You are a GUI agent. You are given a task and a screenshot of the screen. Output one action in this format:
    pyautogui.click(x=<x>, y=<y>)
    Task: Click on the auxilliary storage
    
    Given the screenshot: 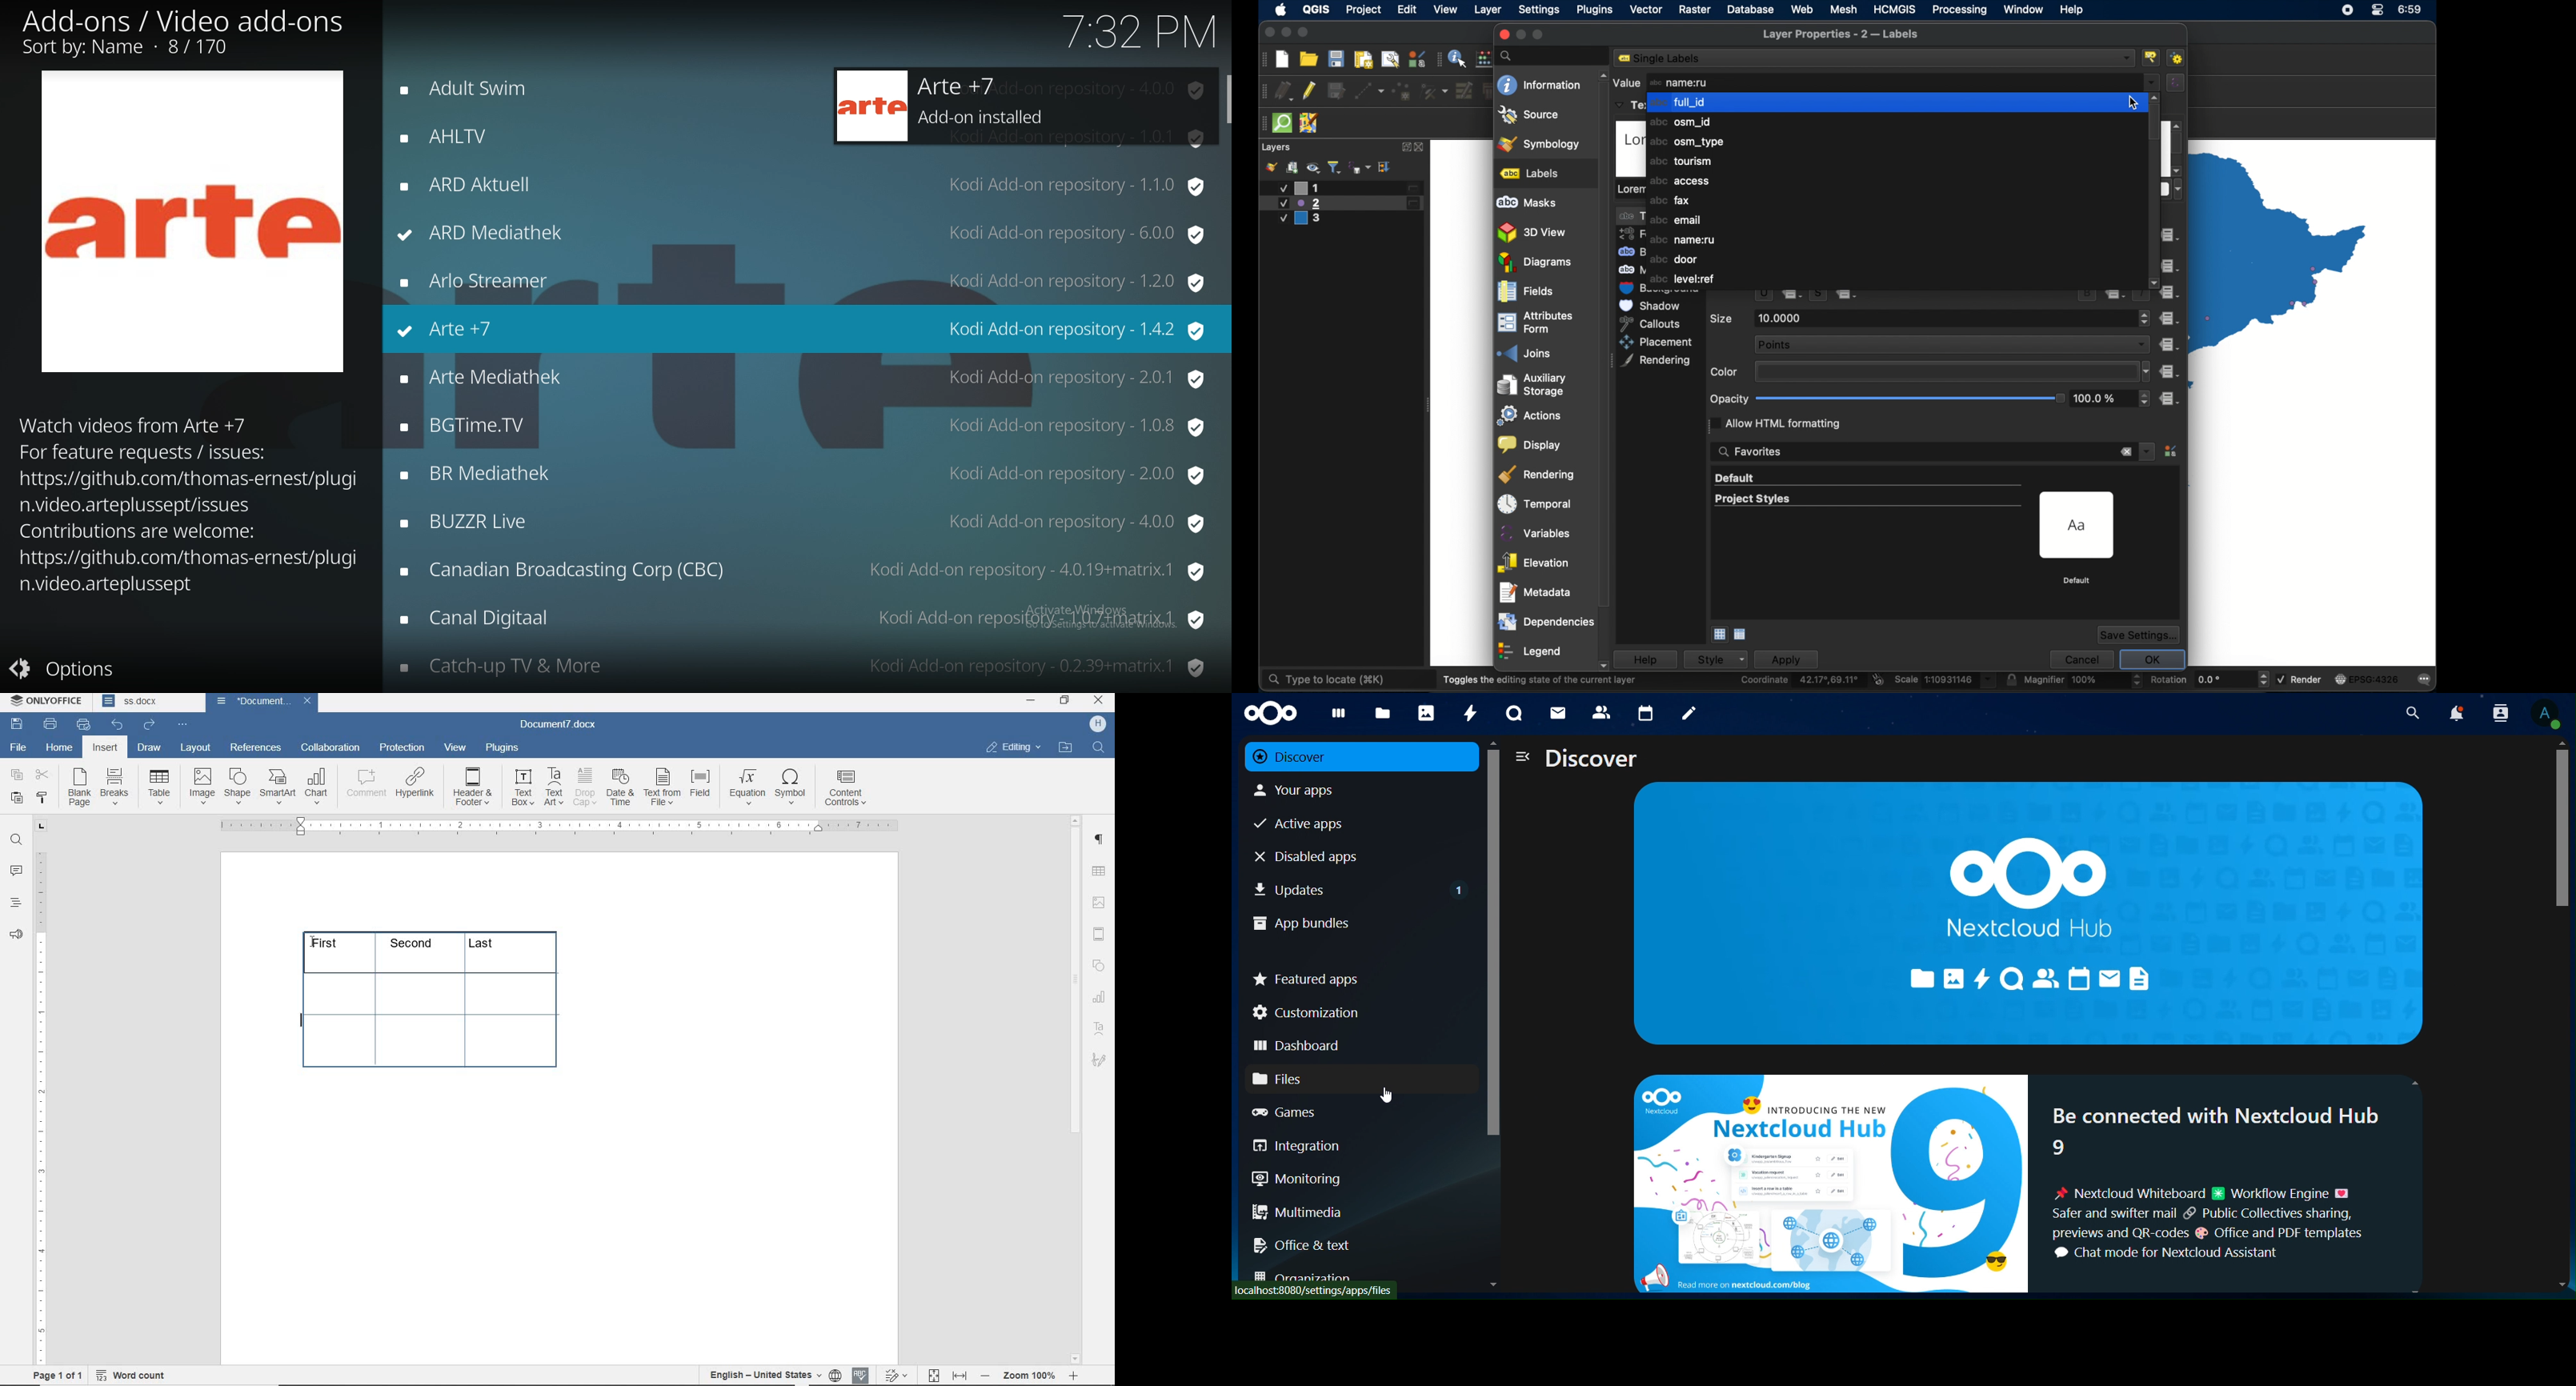 What is the action you would take?
    pyautogui.click(x=1536, y=381)
    